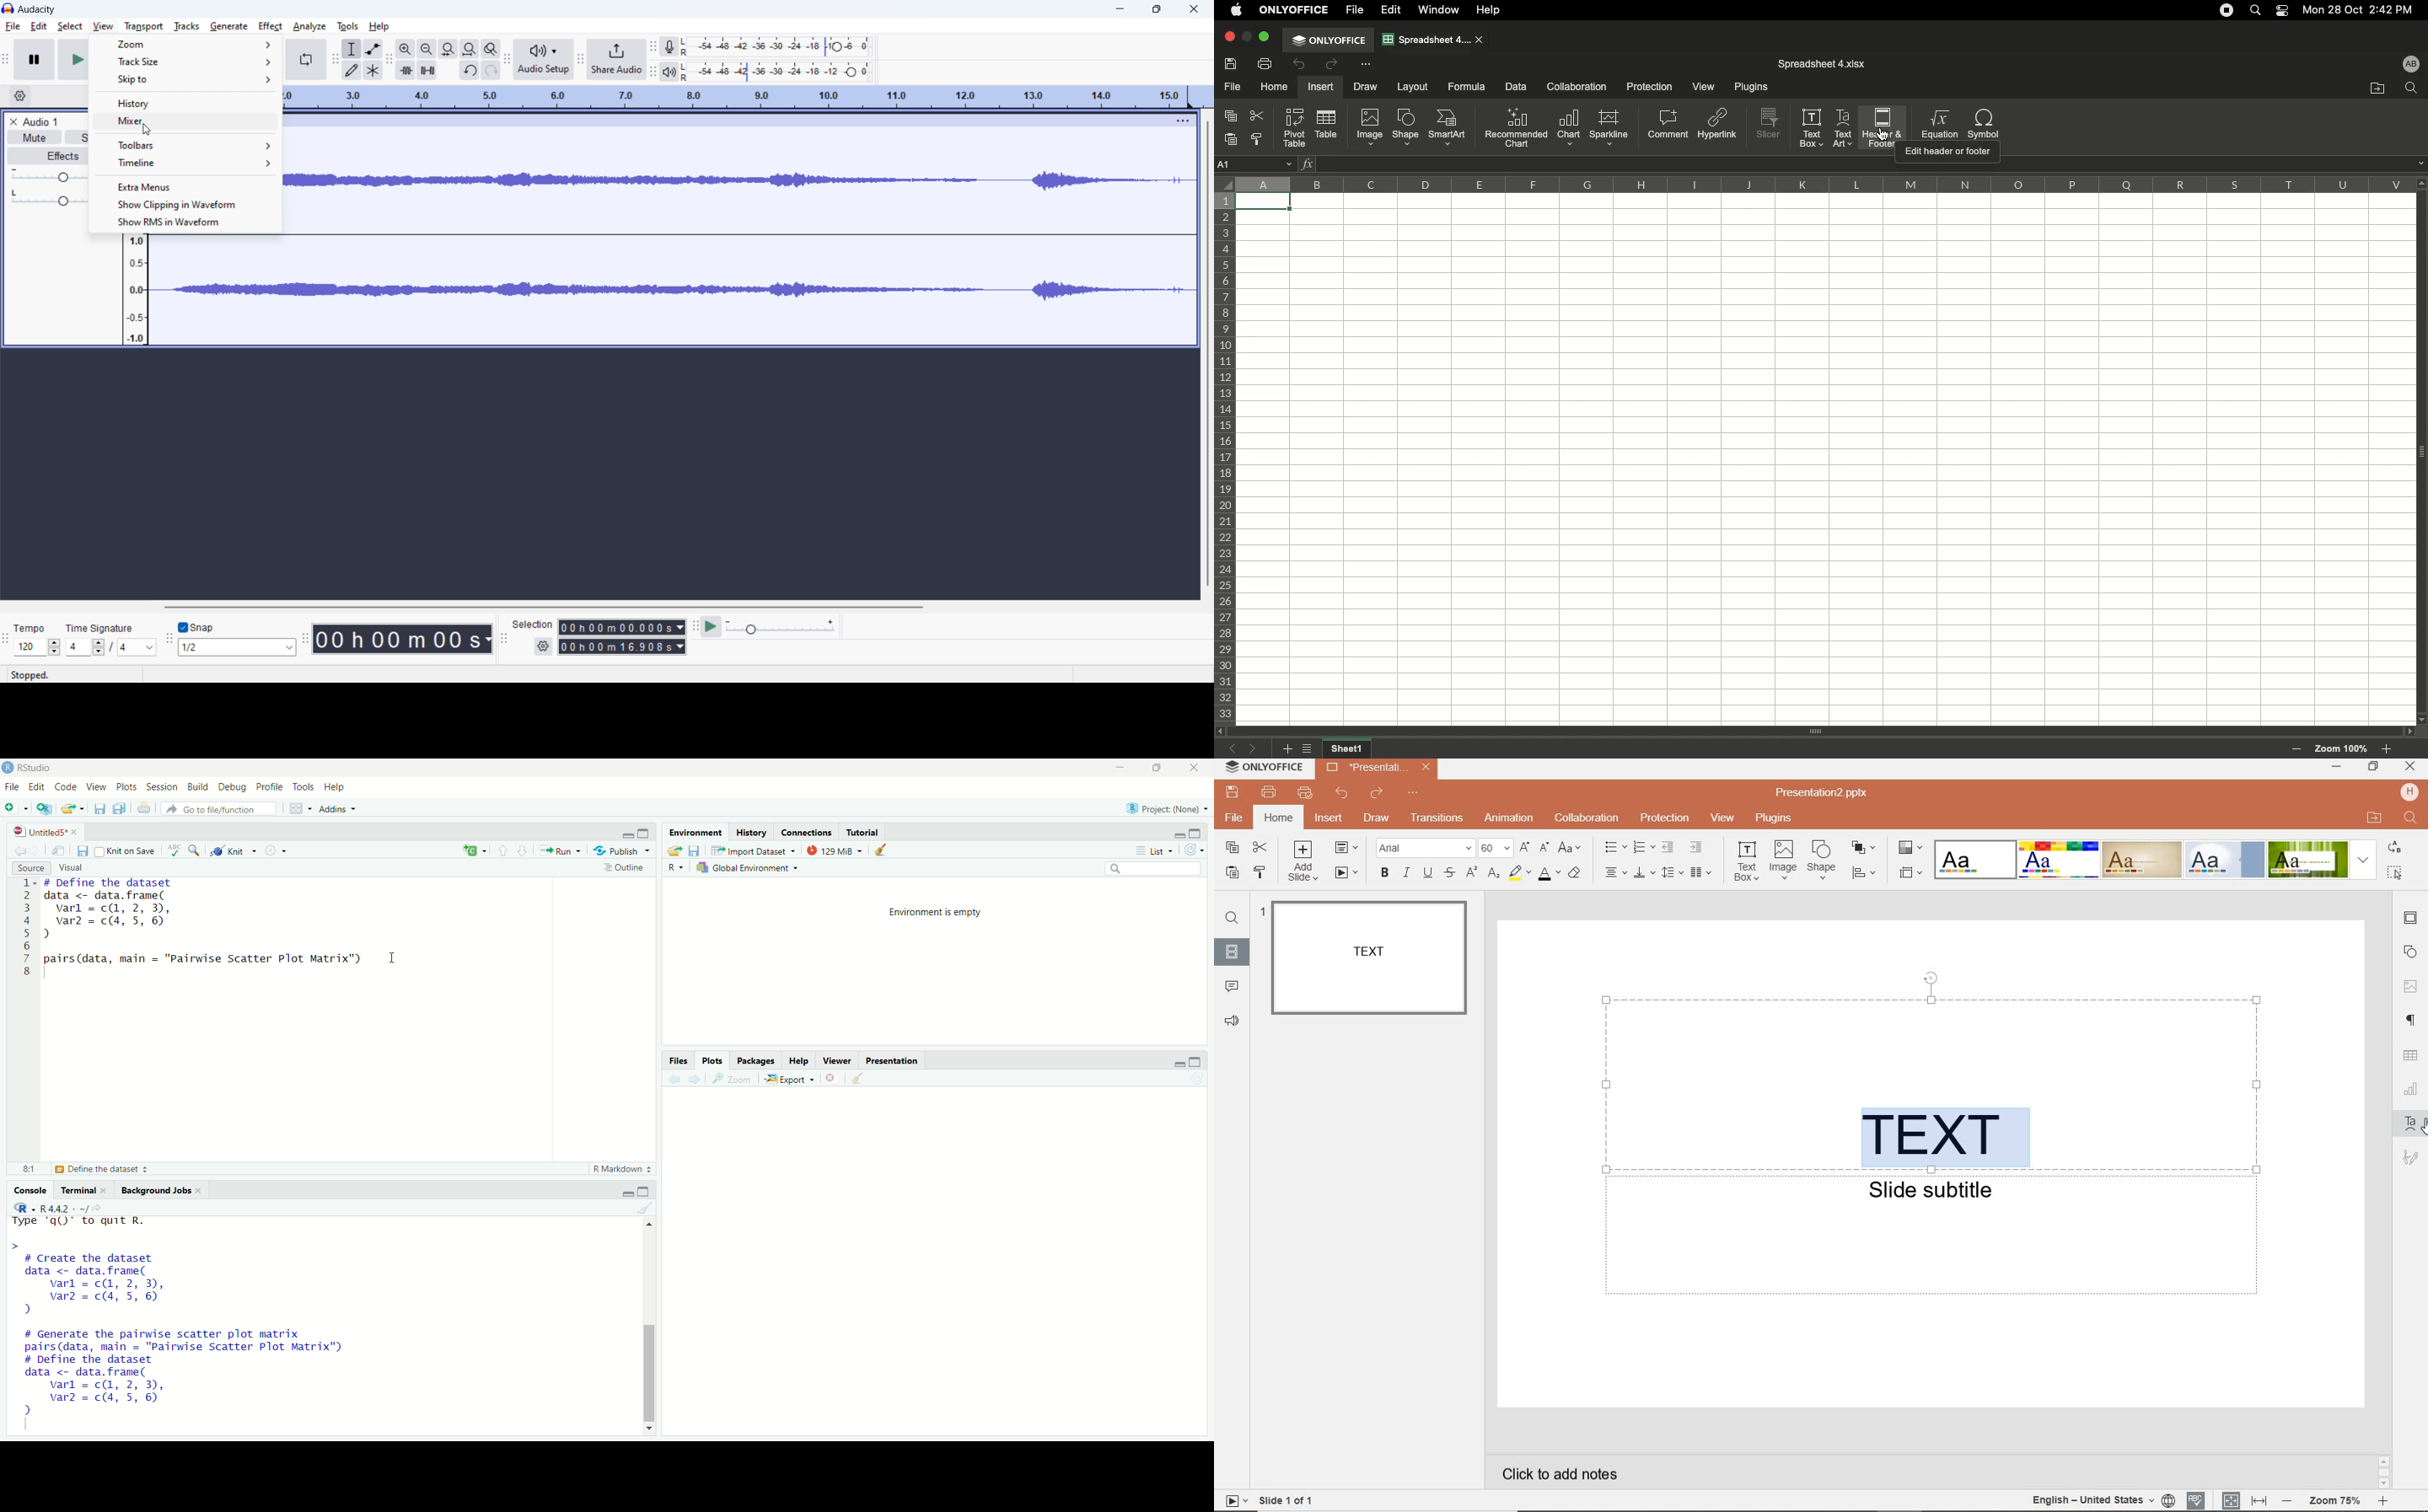  Describe the element at coordinates (1157, 8) in the screenshot. I see `maximize` at that location.